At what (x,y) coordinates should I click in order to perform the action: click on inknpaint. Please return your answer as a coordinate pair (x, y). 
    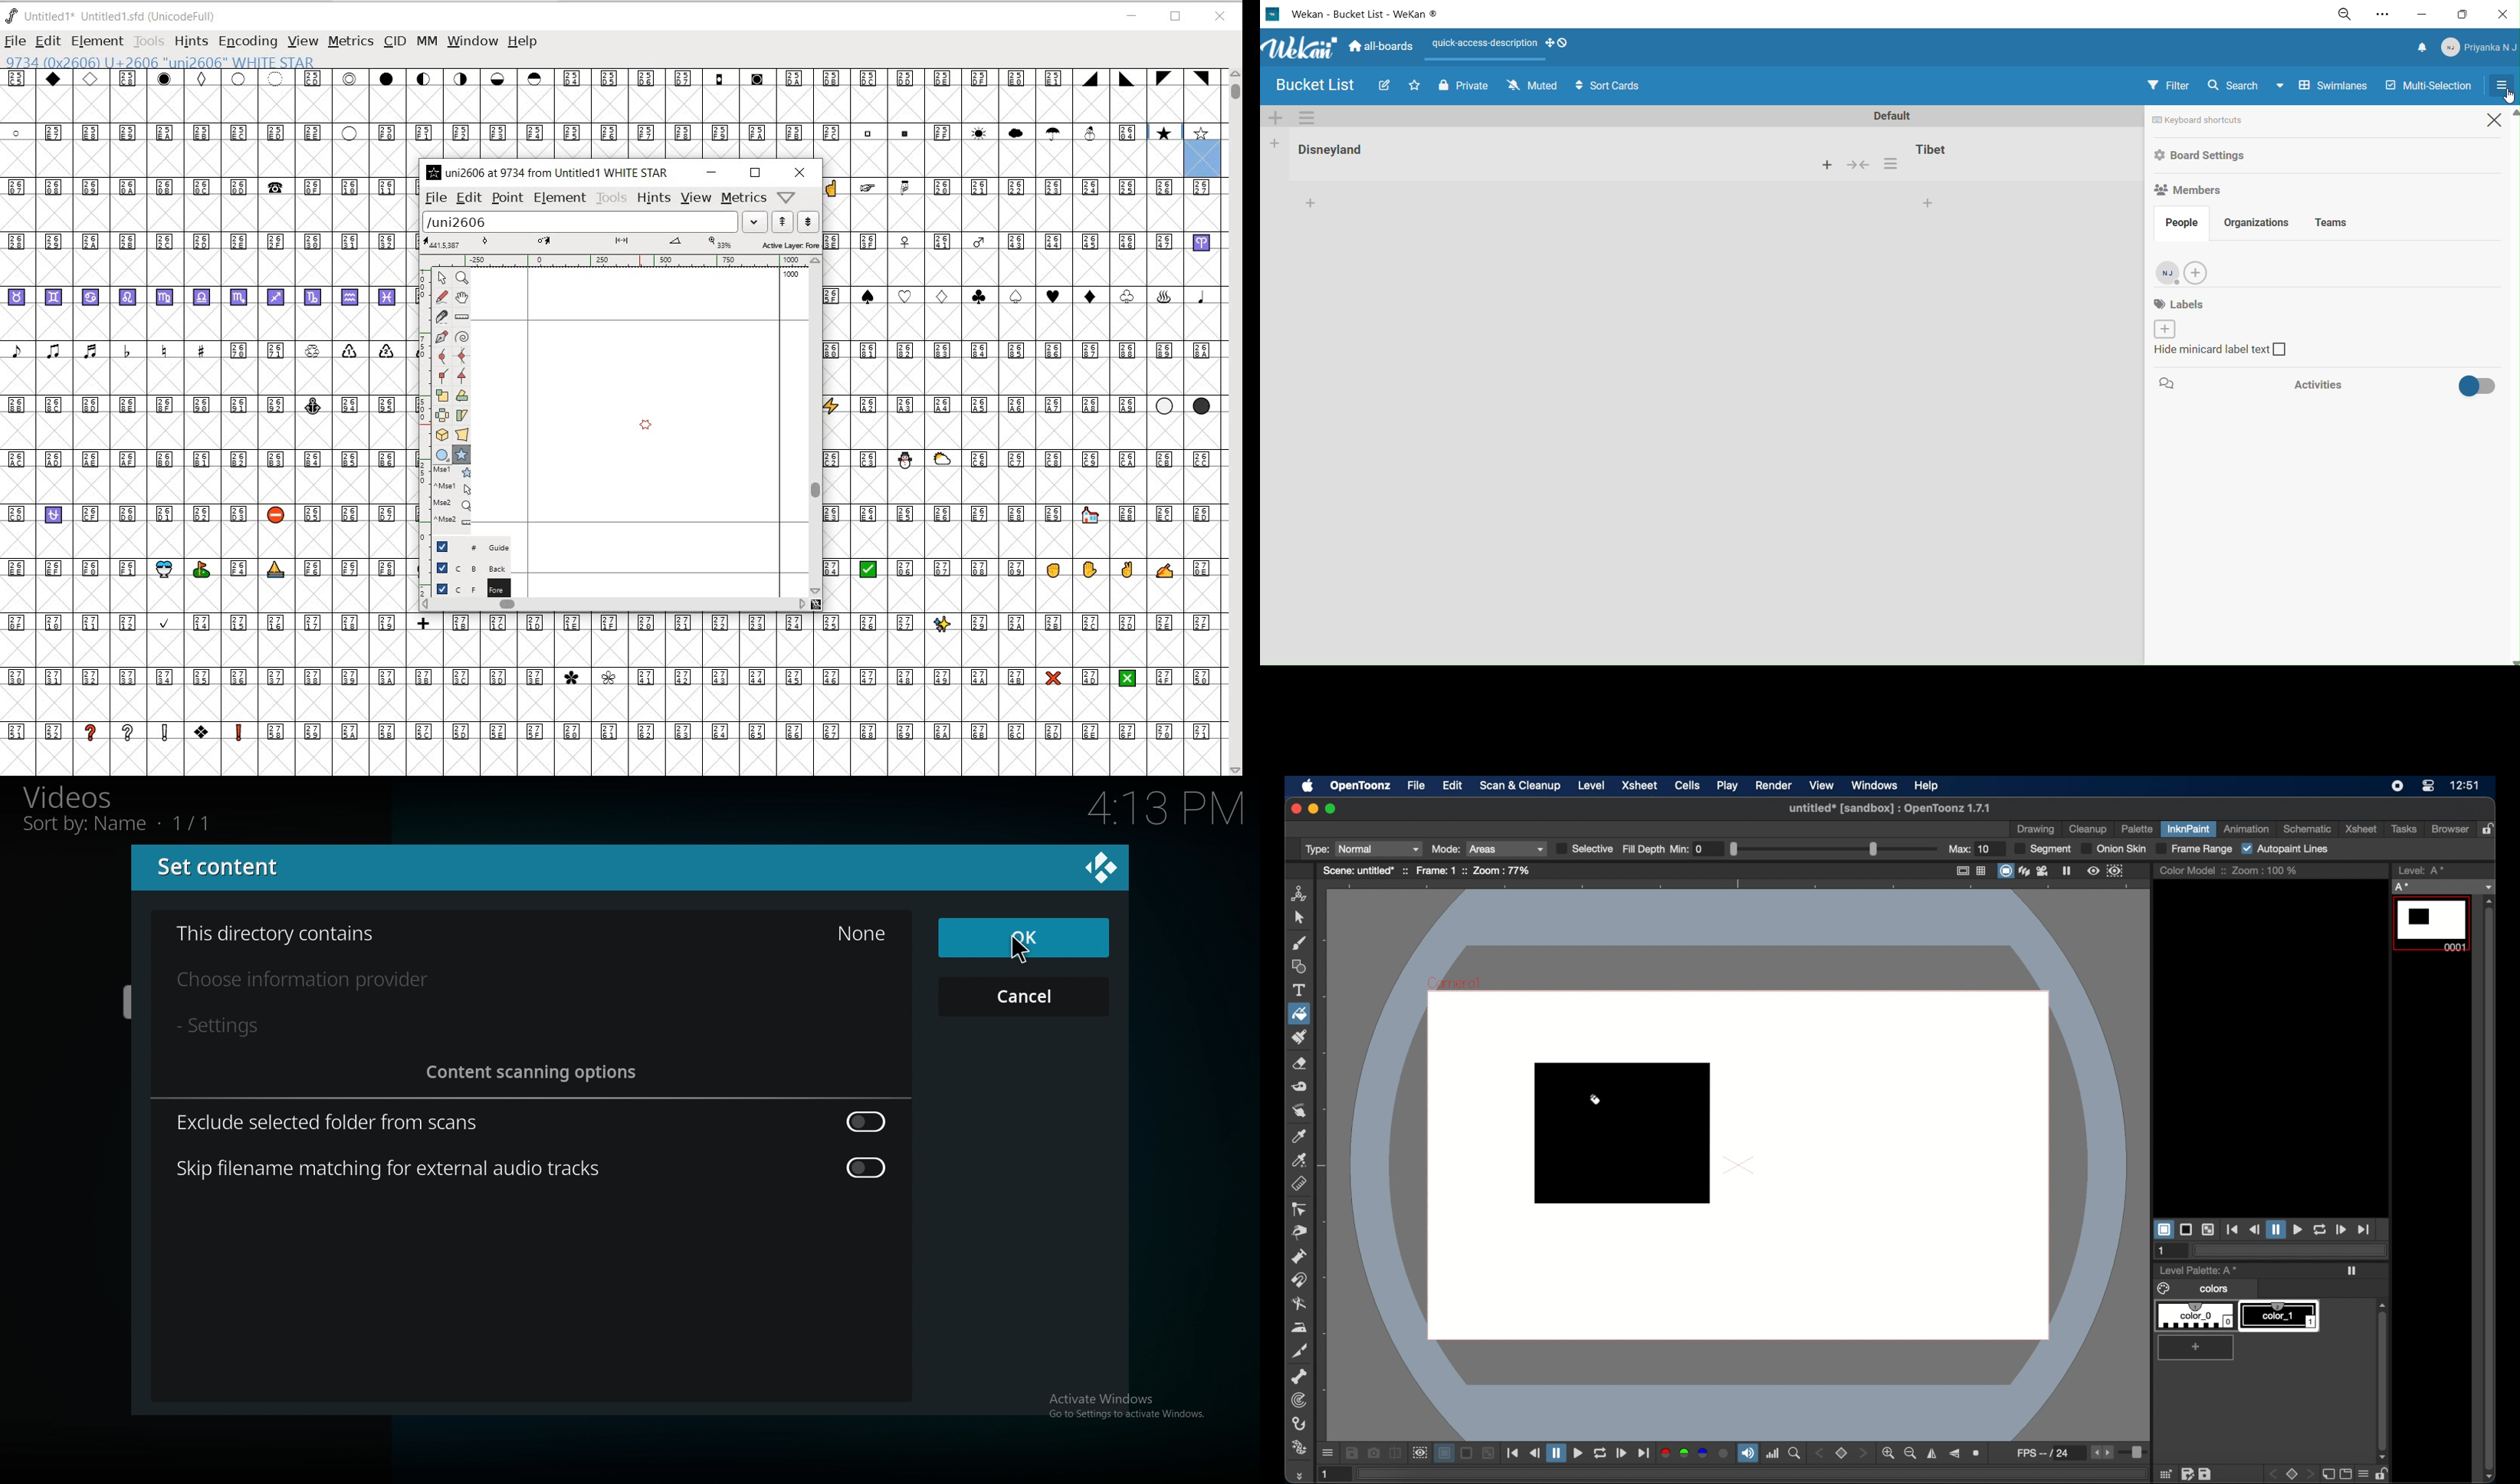
    Looking at the image, I should click on (2188, 828).